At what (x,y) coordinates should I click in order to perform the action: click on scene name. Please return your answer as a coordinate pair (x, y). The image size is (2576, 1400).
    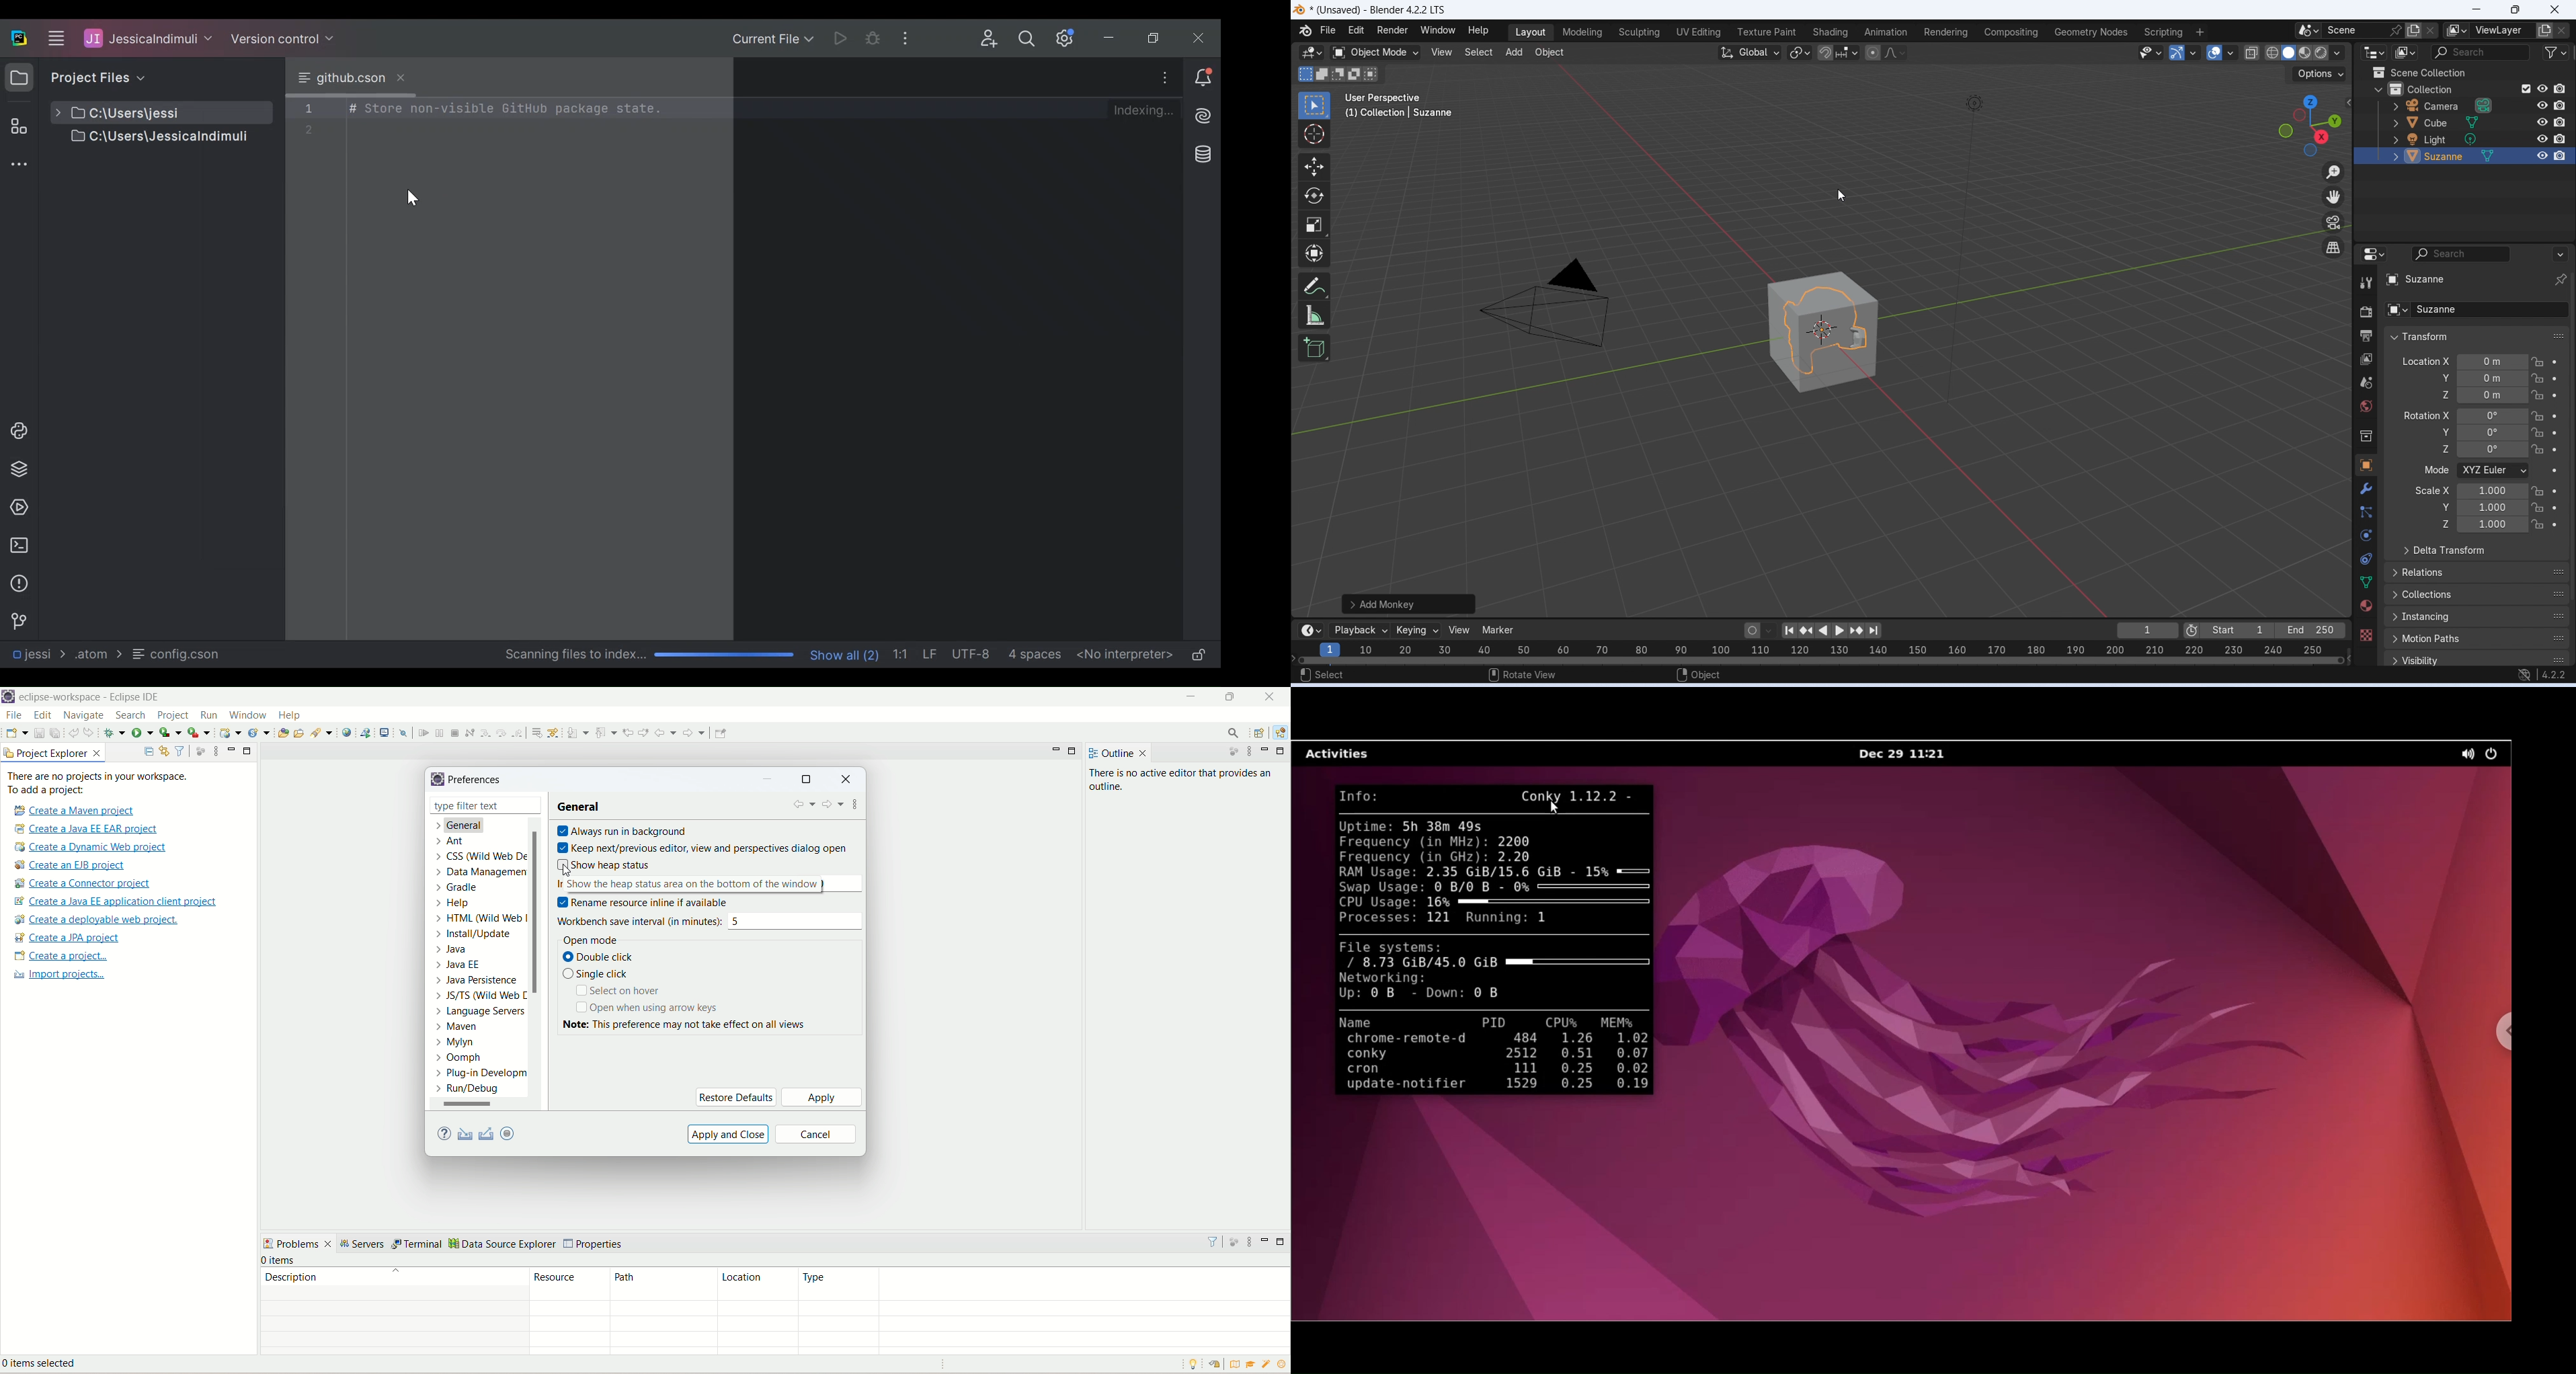
    Looking at the image, I should click on (2356, 30).